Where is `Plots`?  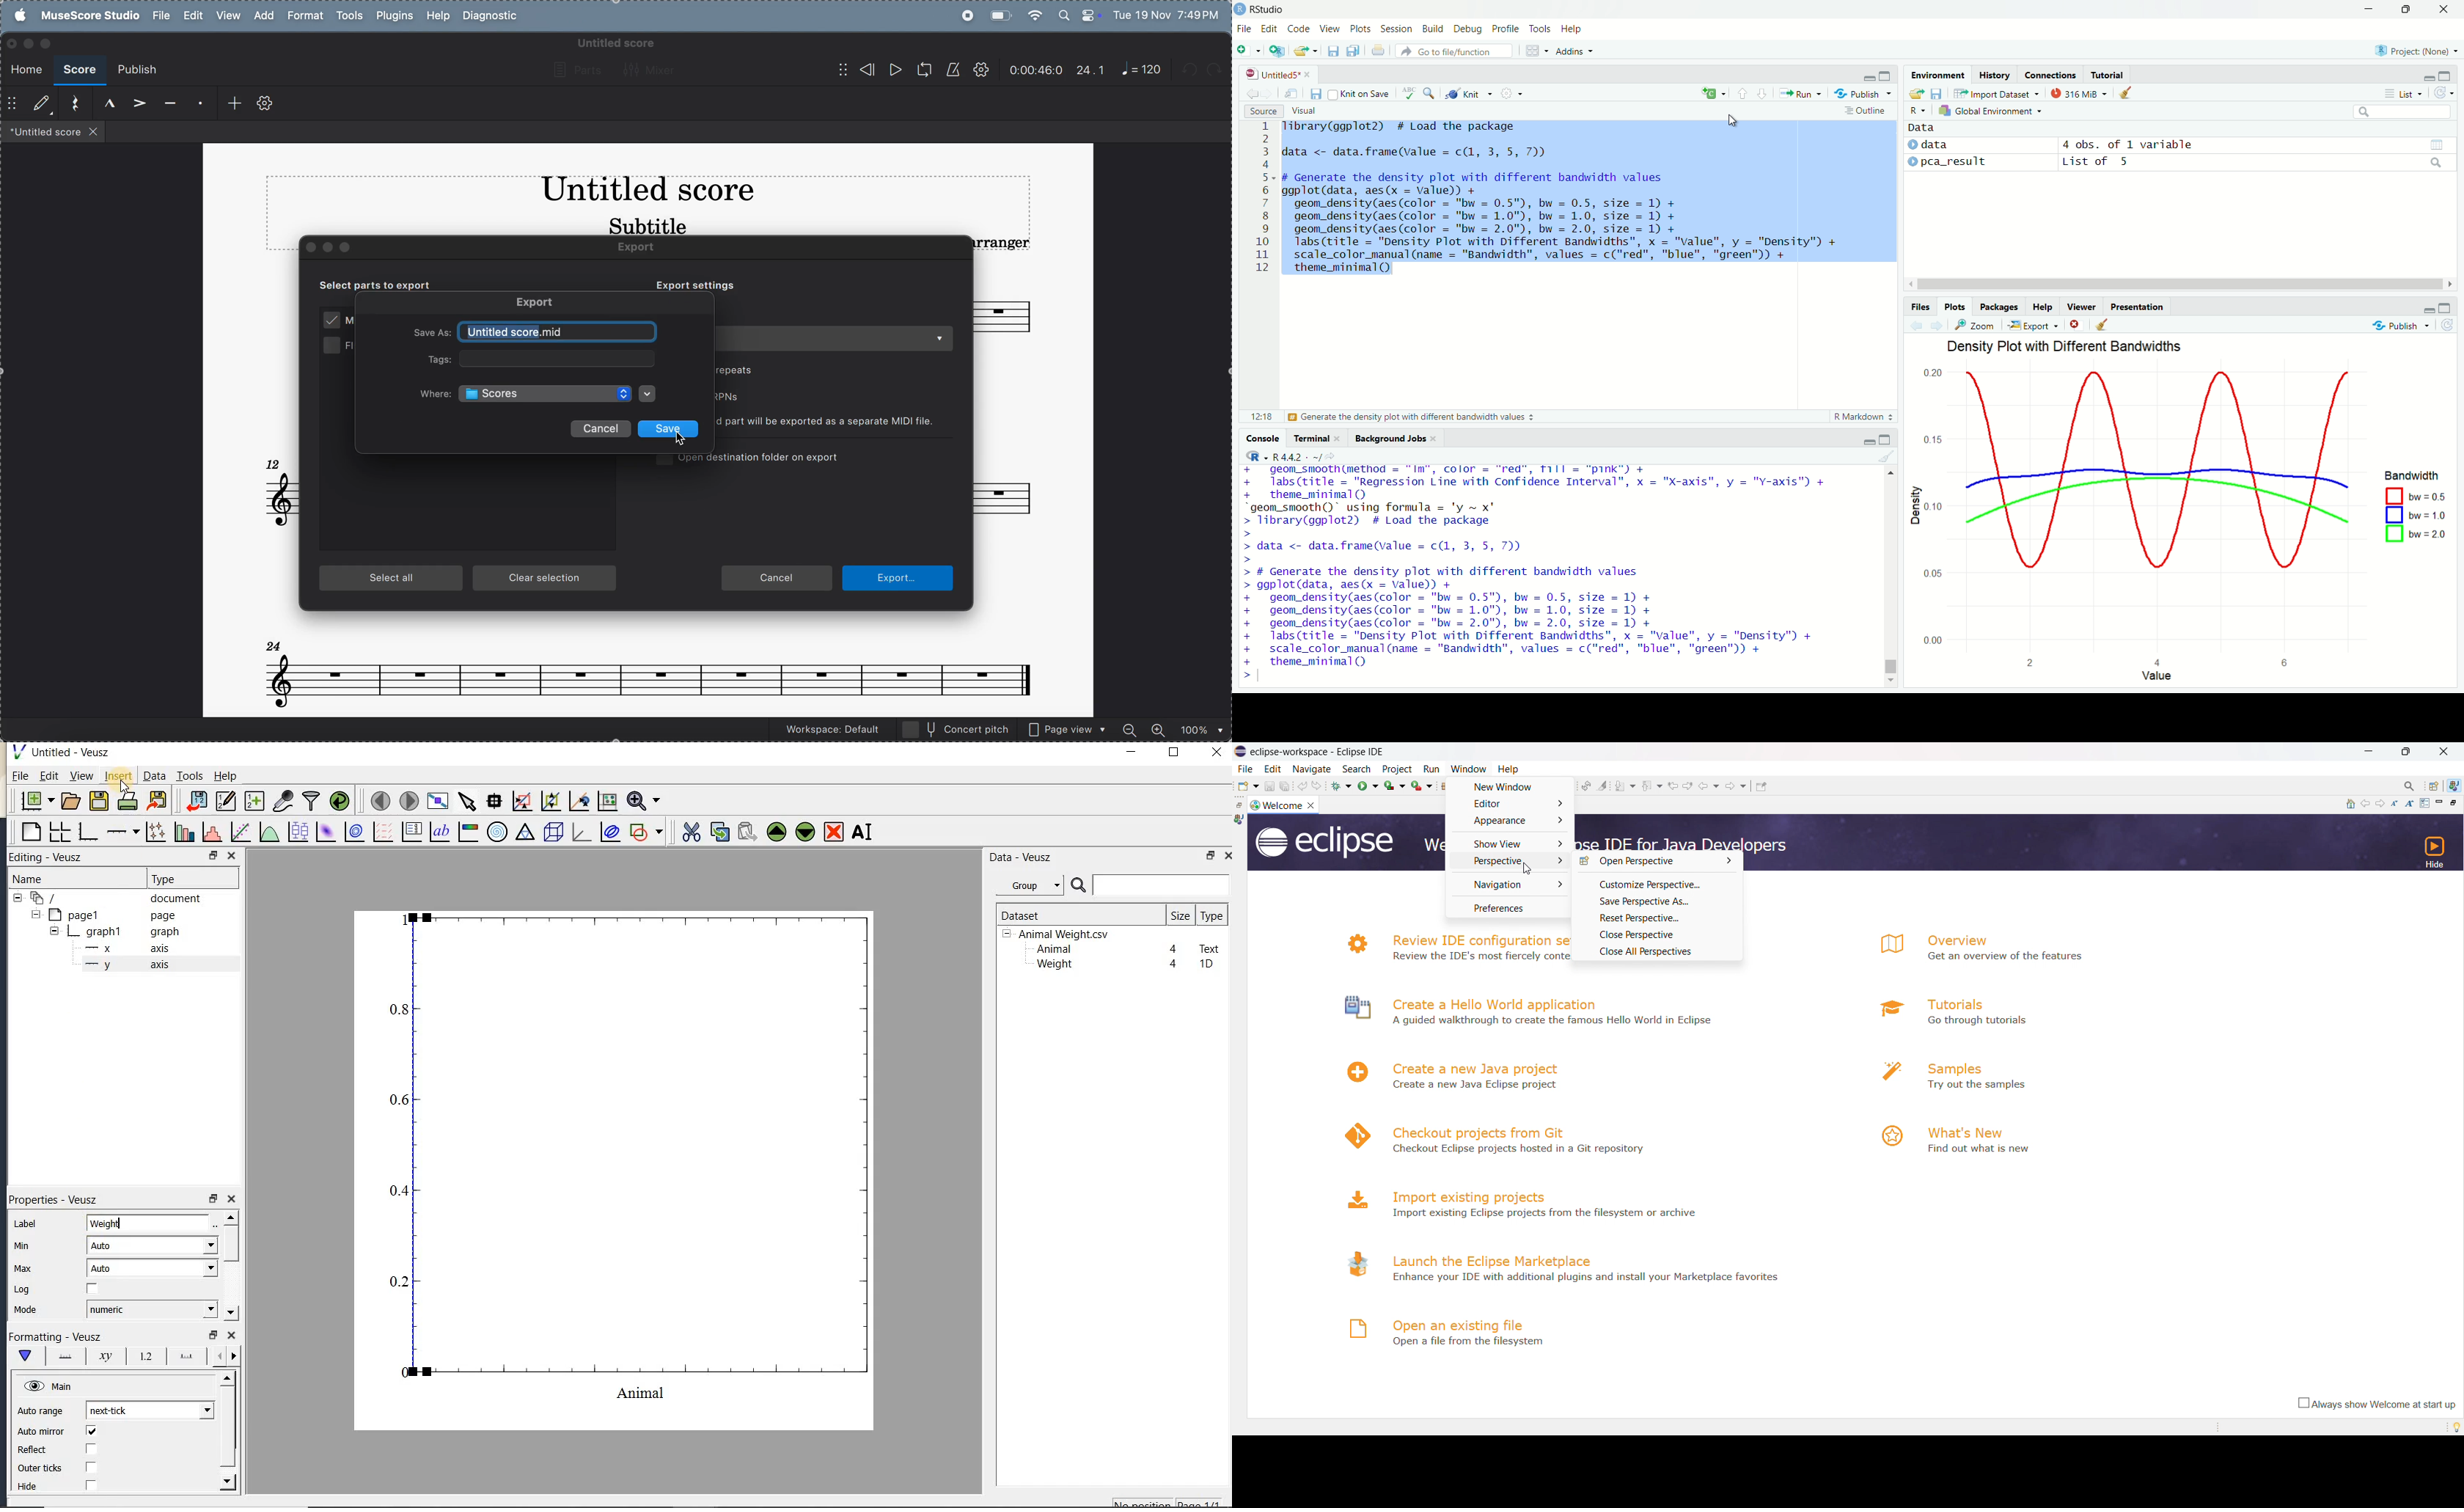
Plots is located at coordinates (1360, 28).